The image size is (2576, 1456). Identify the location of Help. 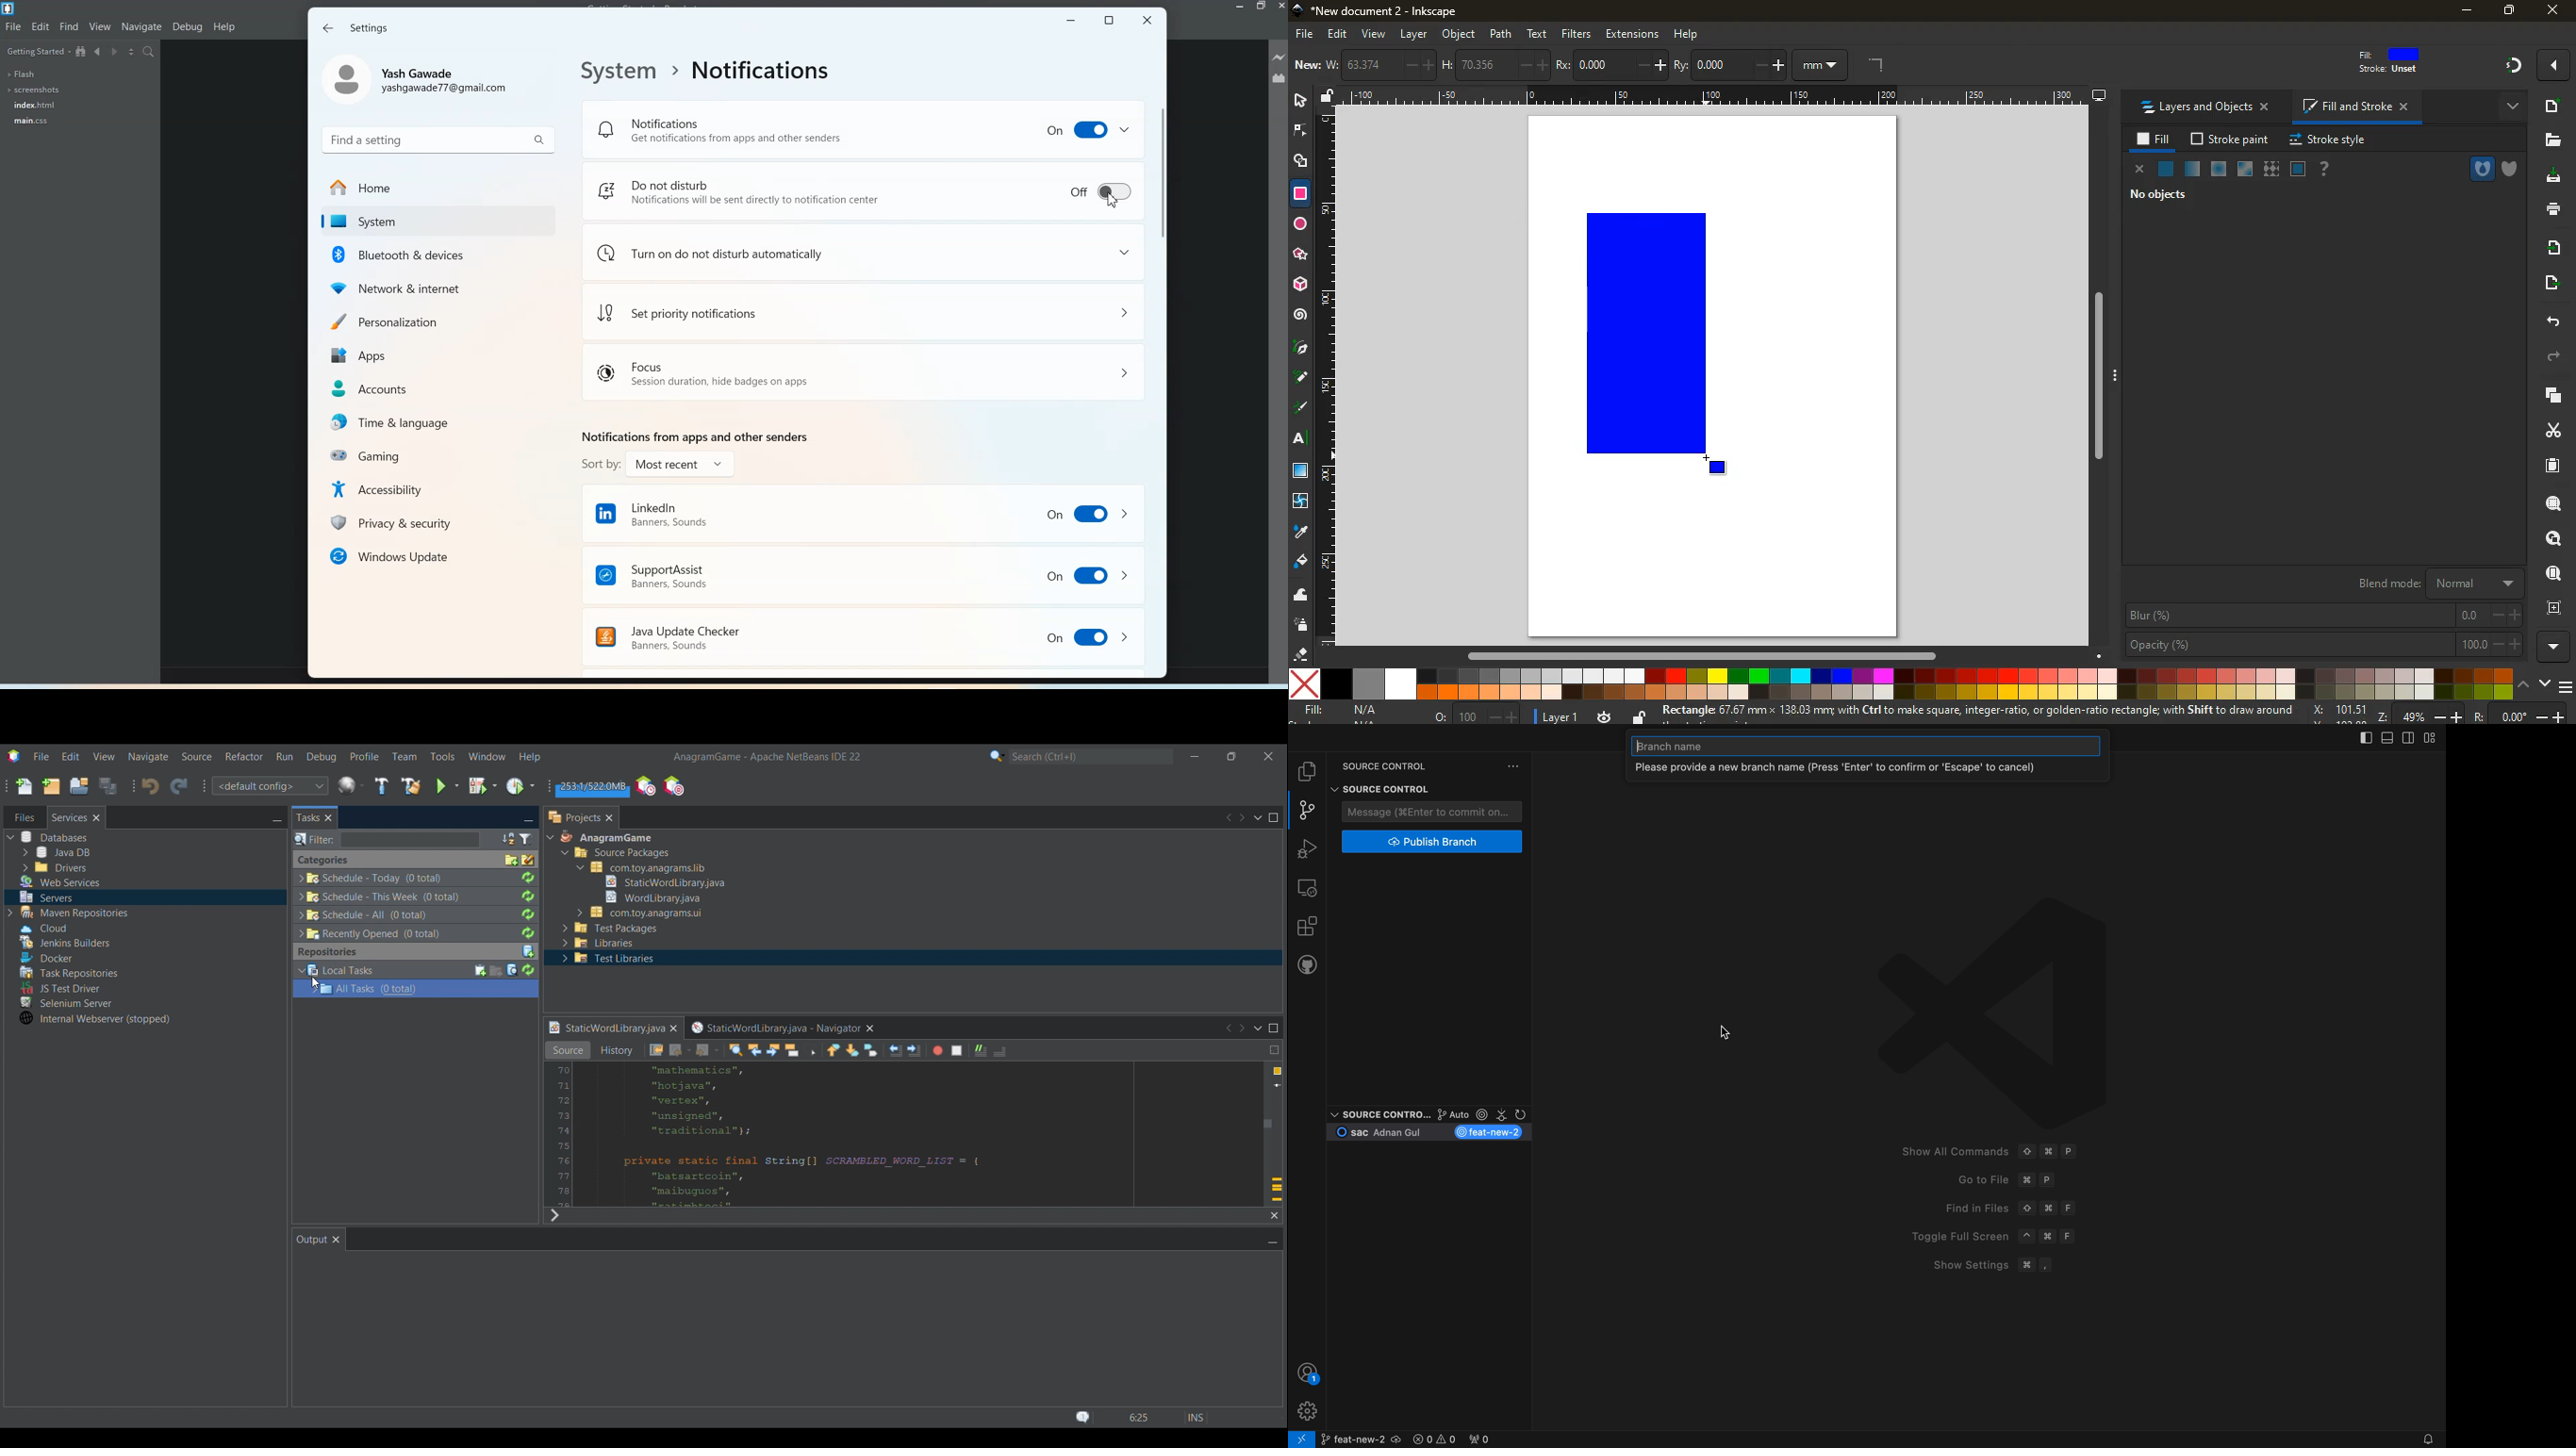
(225, 27).